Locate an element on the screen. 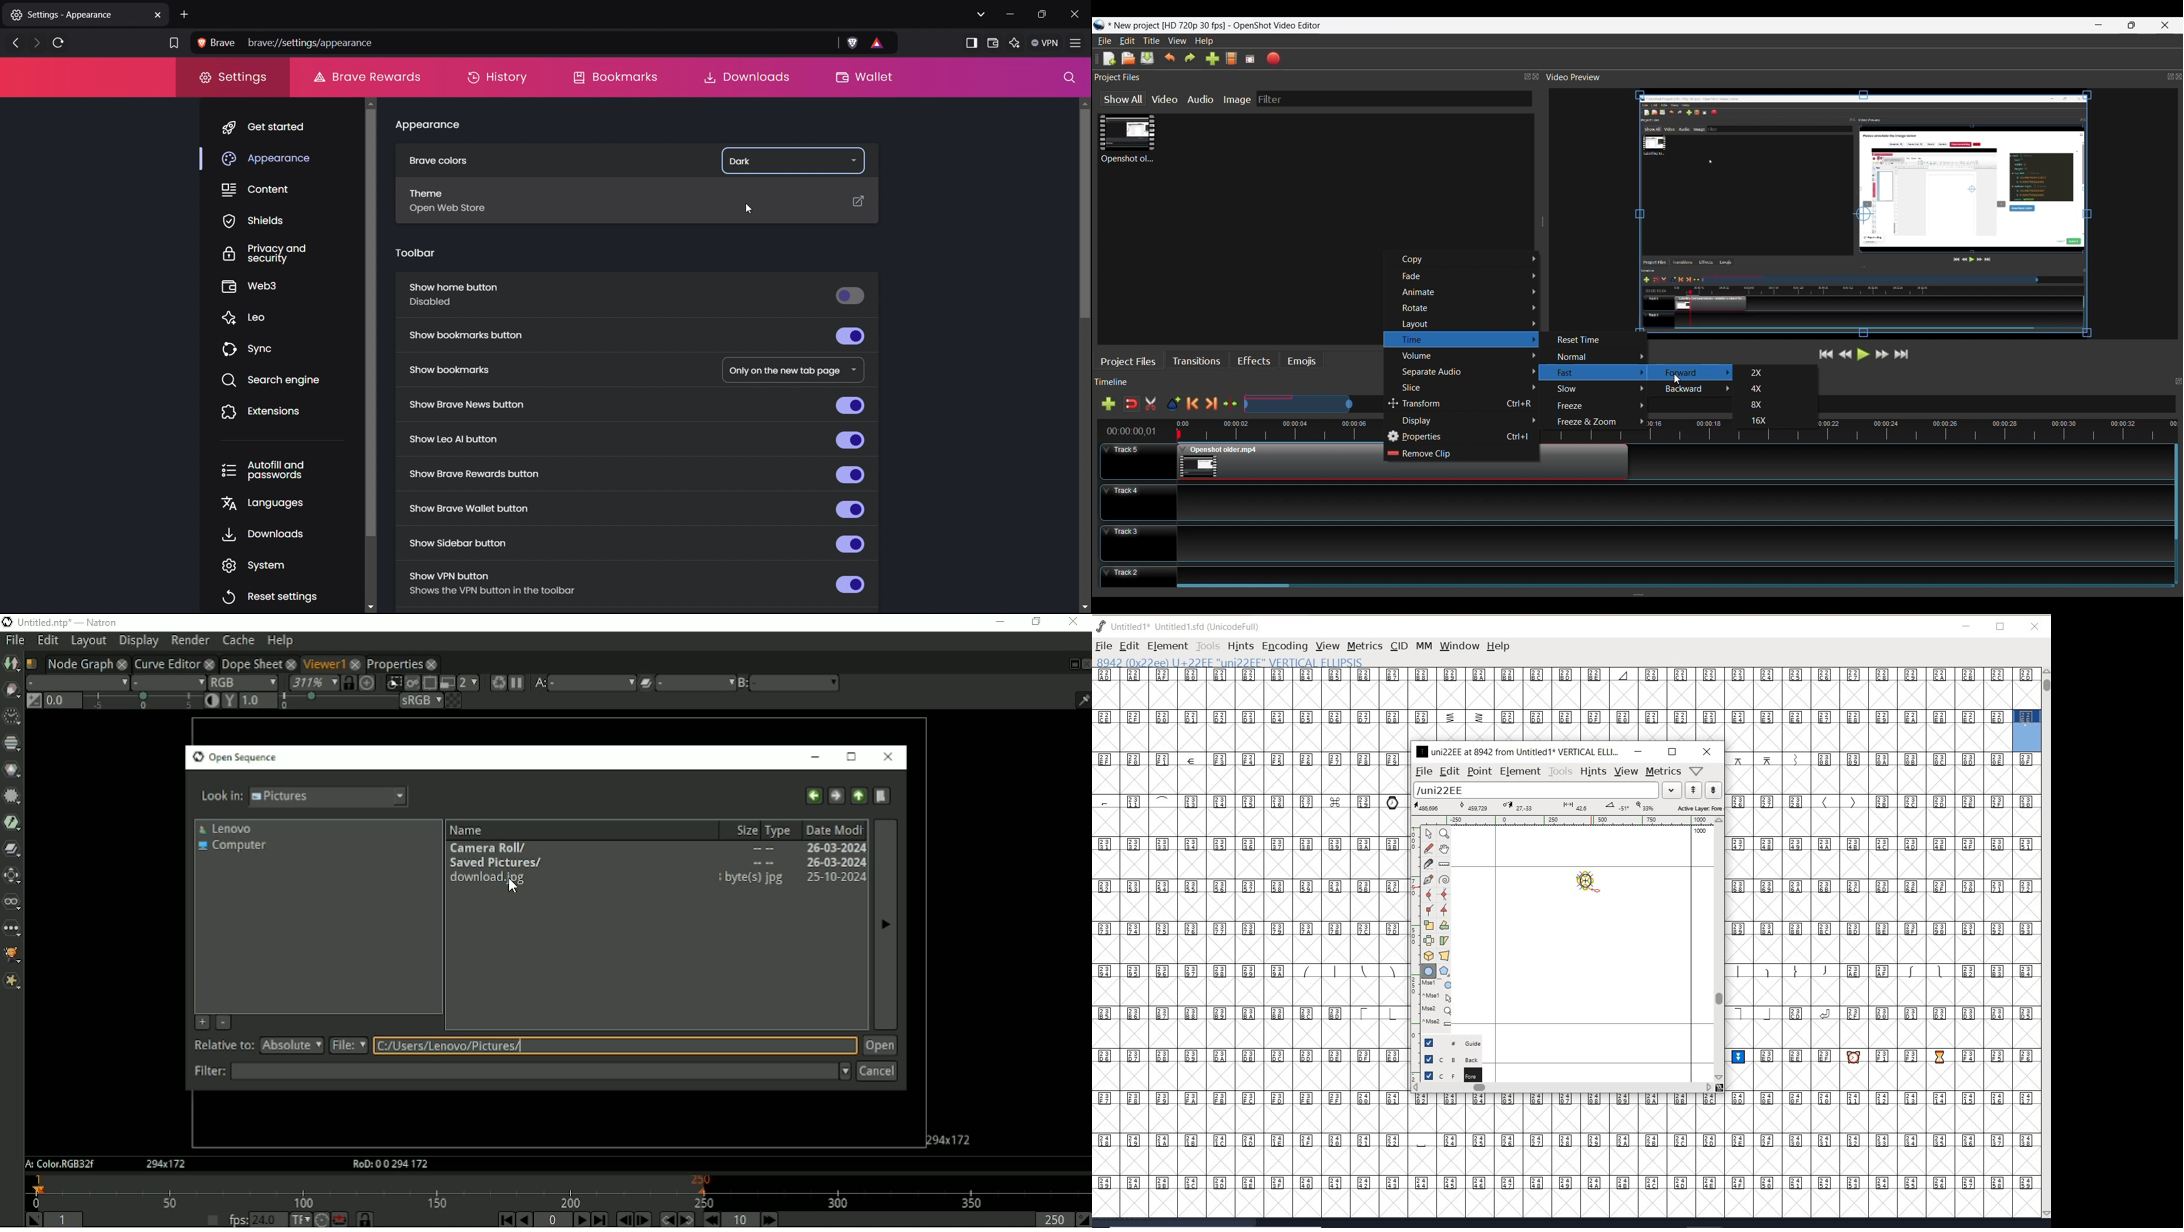 This screenshot has height=1232, width=2184. Timeline is located at coordinates (559, 1191).